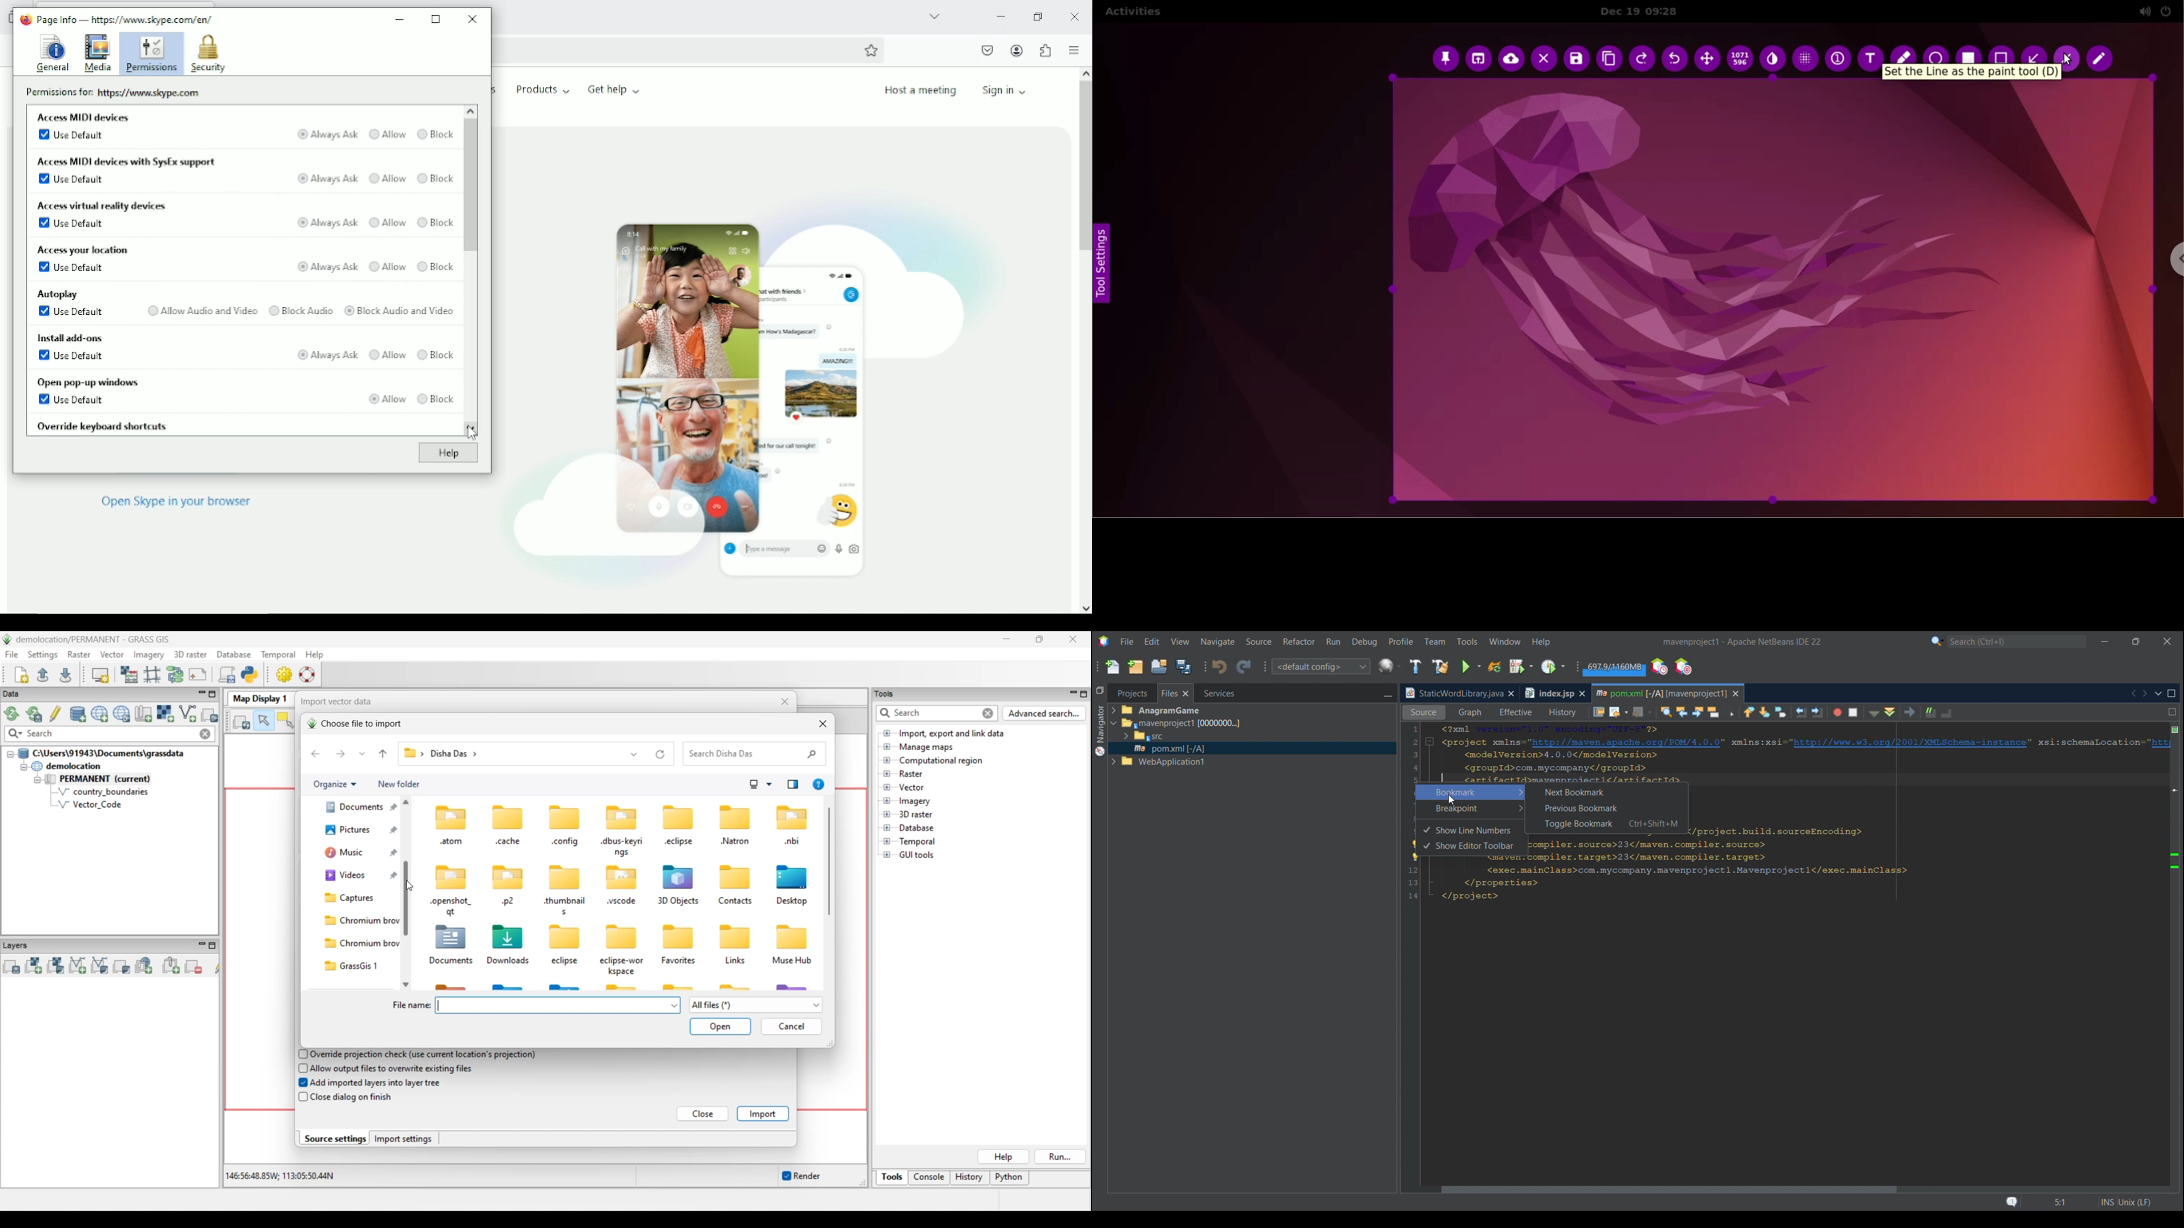 The height and width of the screenshot is (1232, 2184). I want to click on Permissions for: www. skype com, so click(115, 94).